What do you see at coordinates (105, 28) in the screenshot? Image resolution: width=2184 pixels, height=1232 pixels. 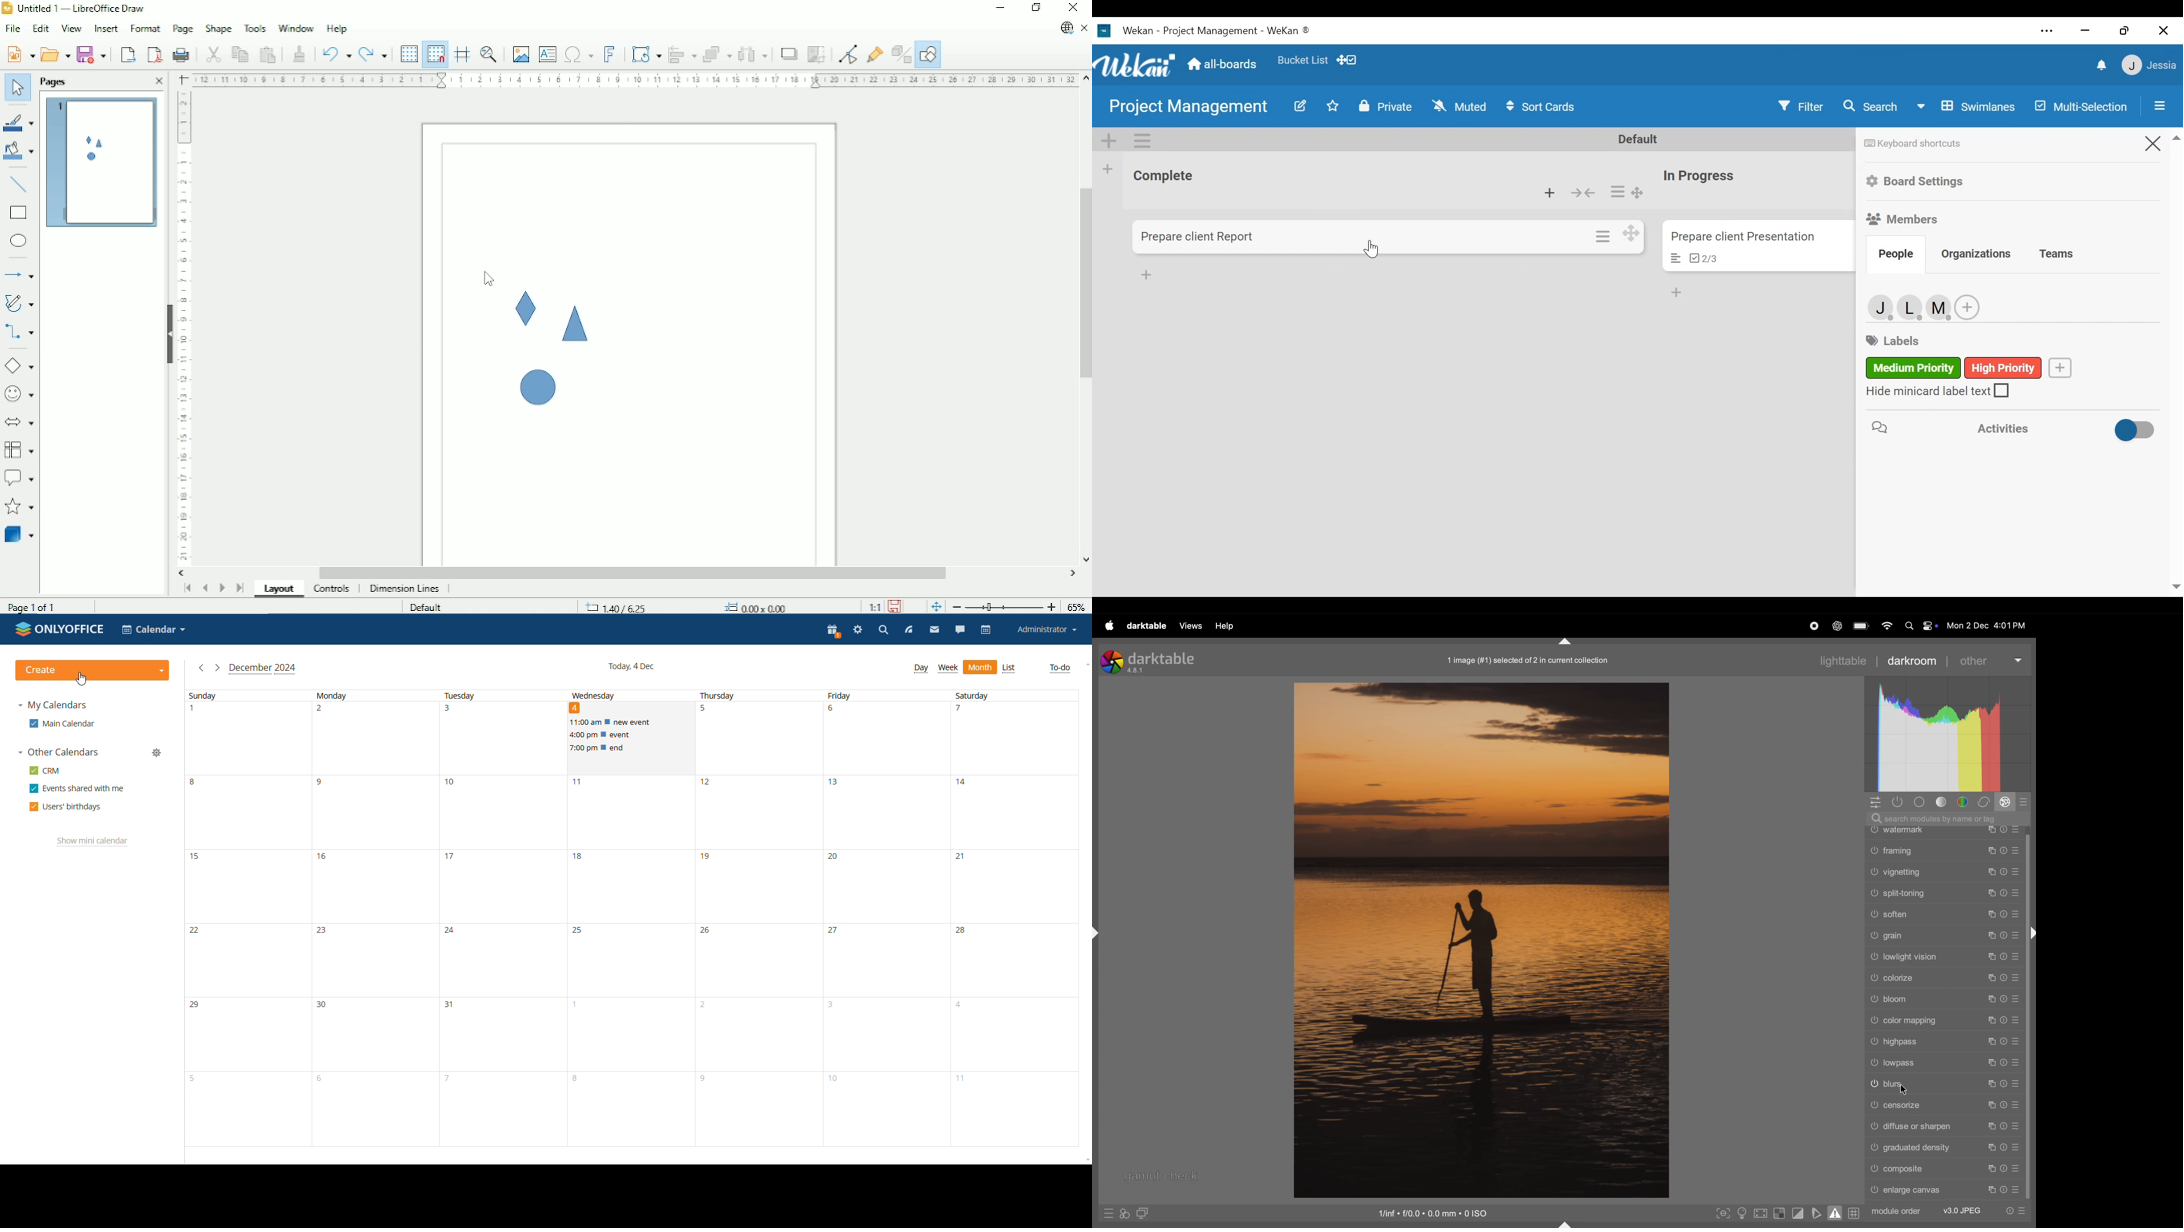 I see `Insert` at bounding box center [105, 28].